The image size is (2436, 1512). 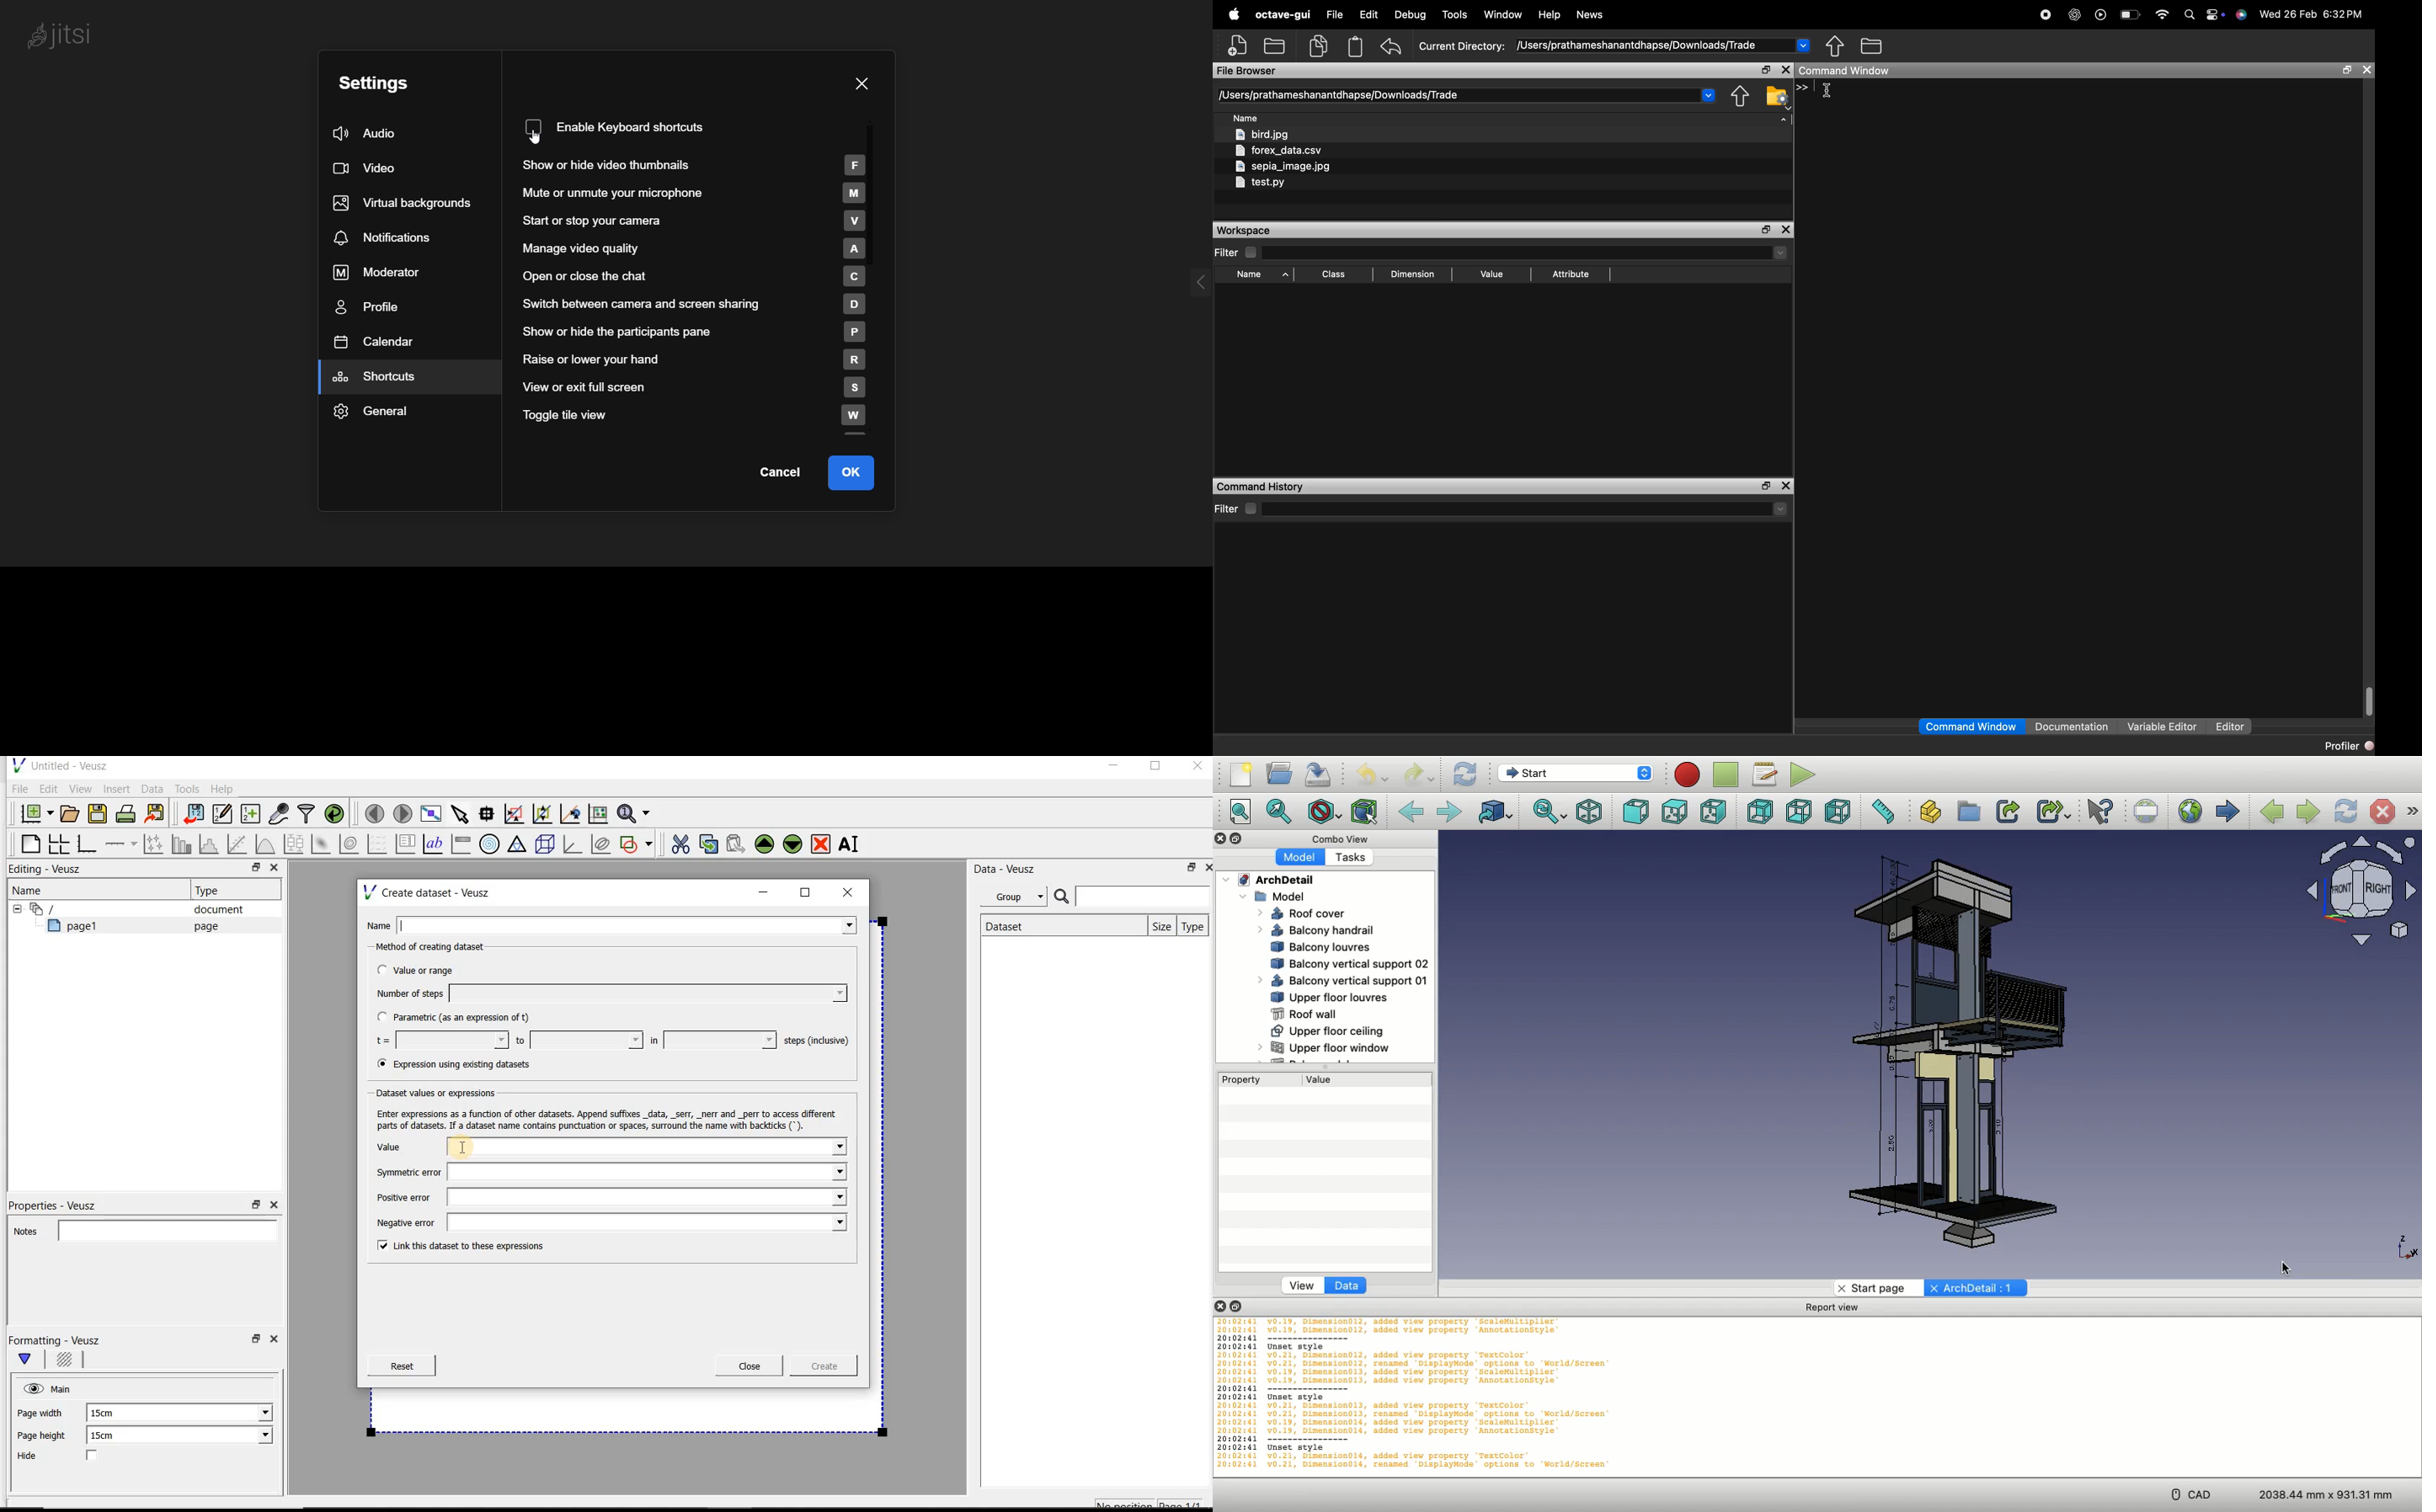 I want to click on Close, so click(x=1221, y=1306).